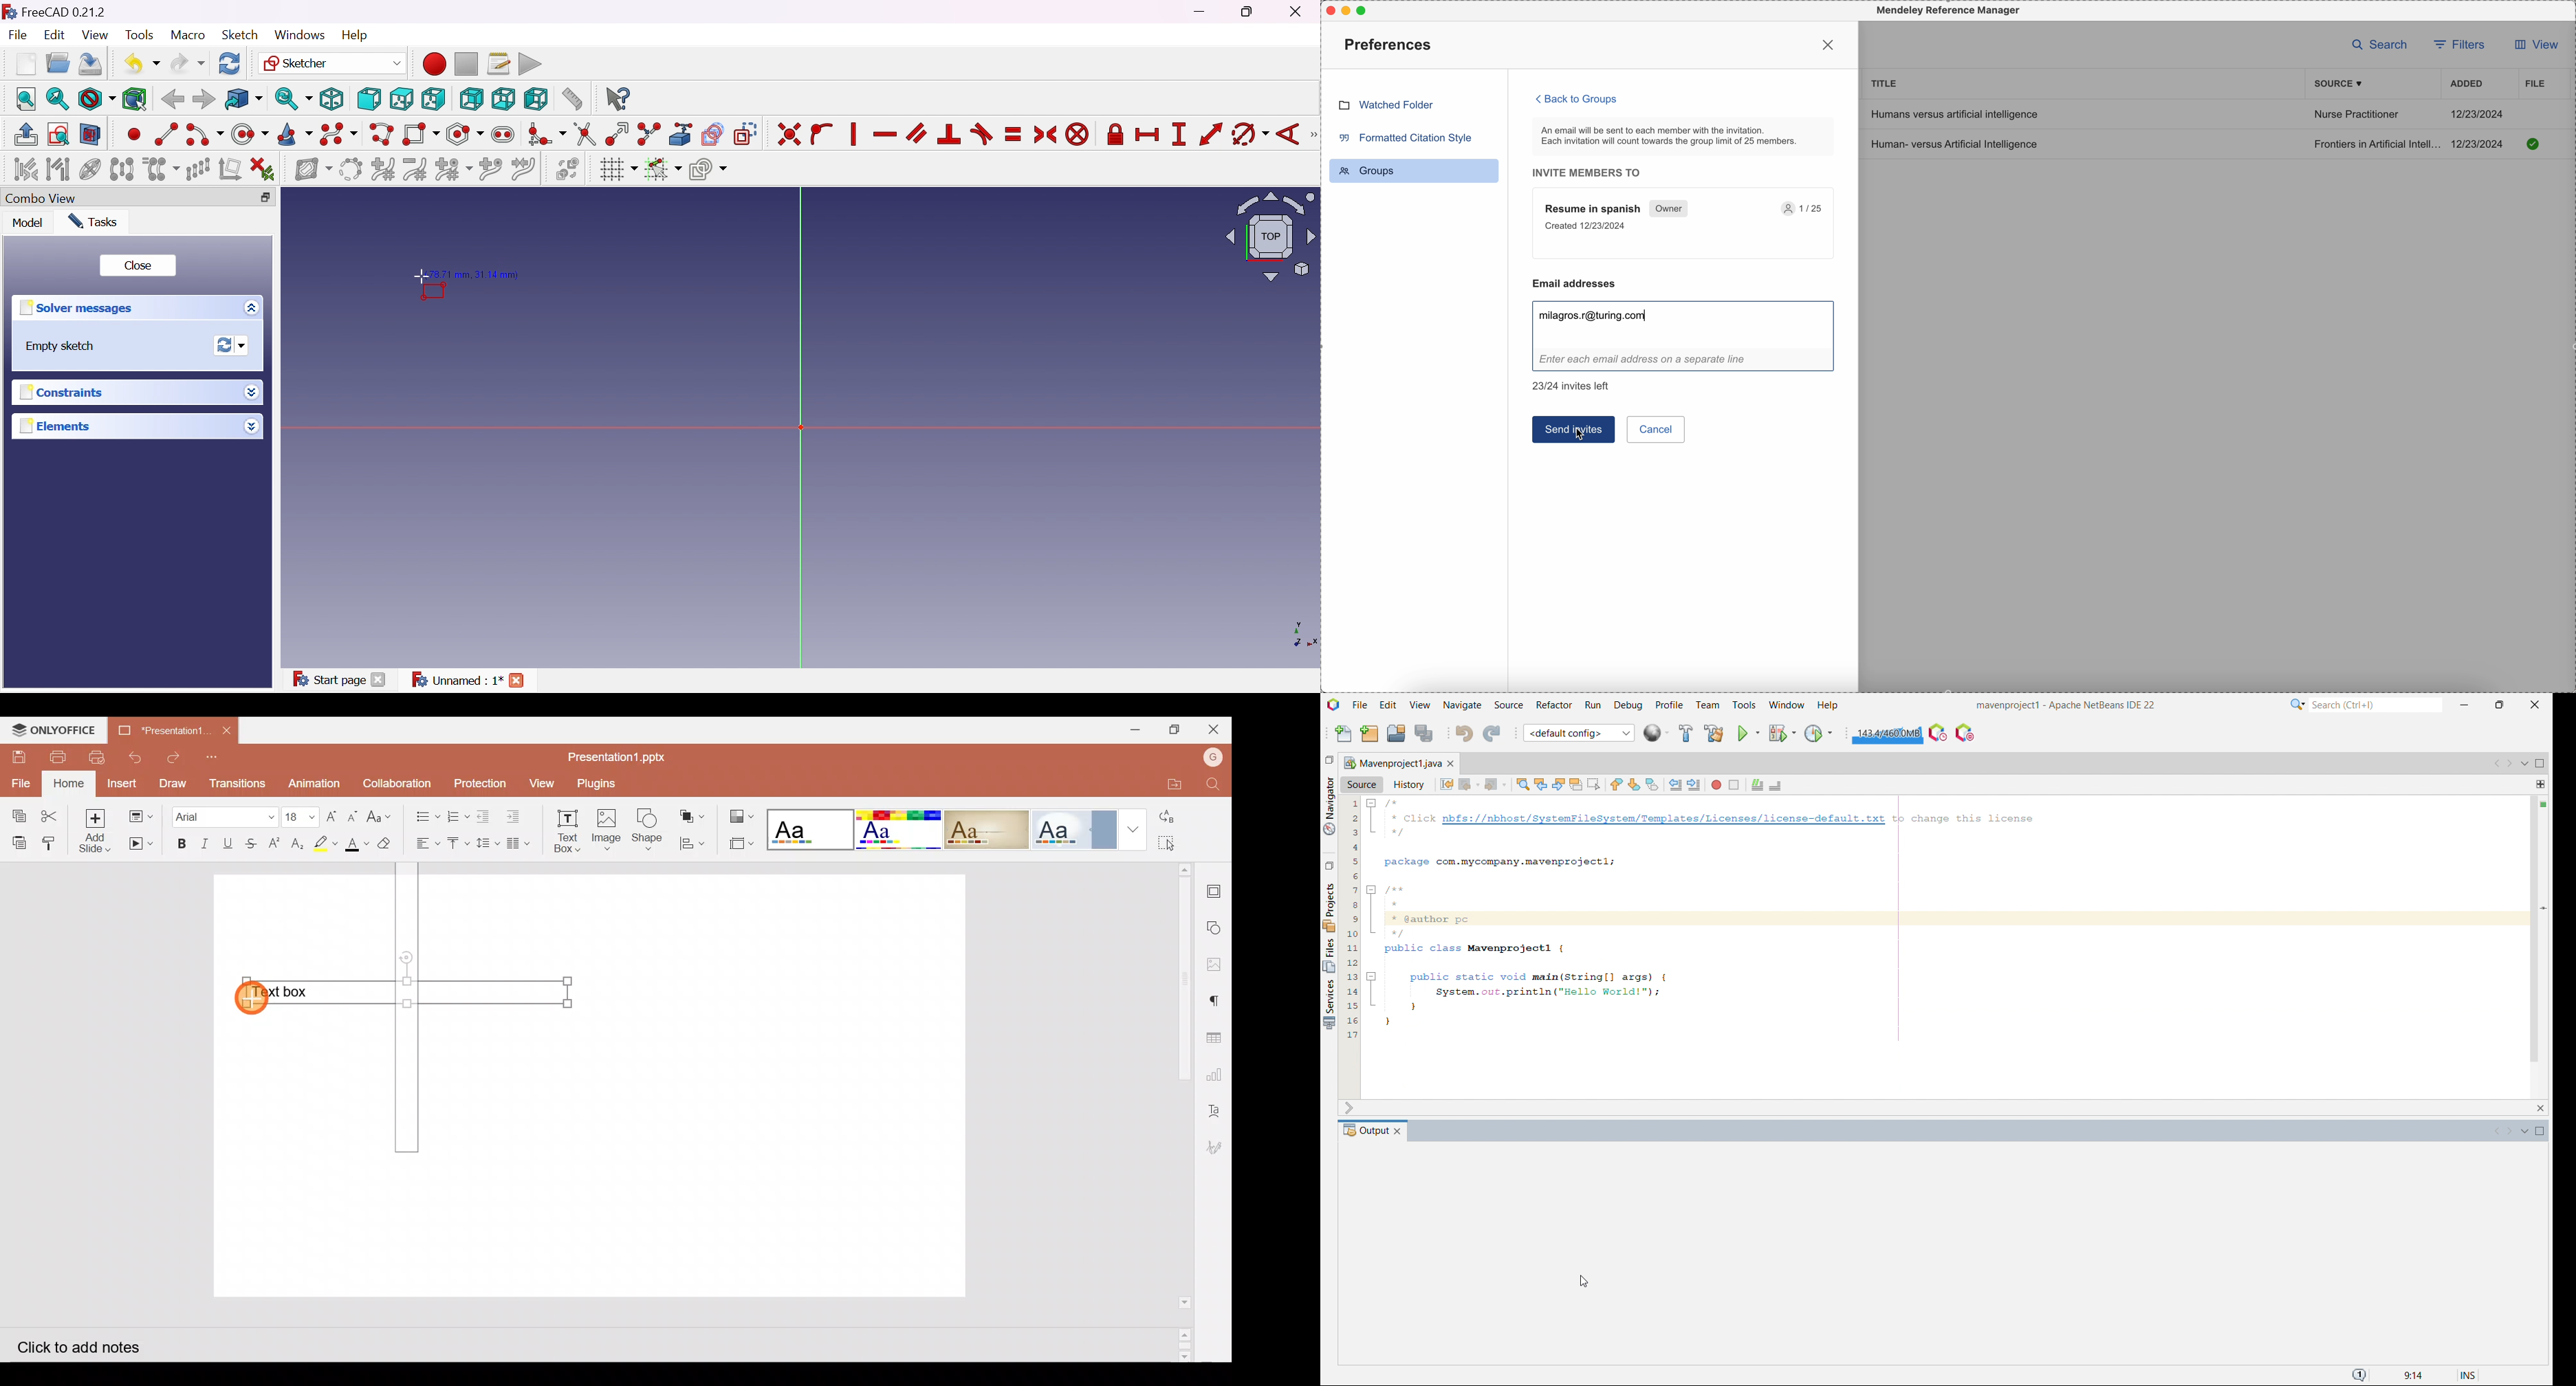  What do you see at coordinates (53, 813) in the screenshot?
I see `Cut` at bounding box center [53, 813].